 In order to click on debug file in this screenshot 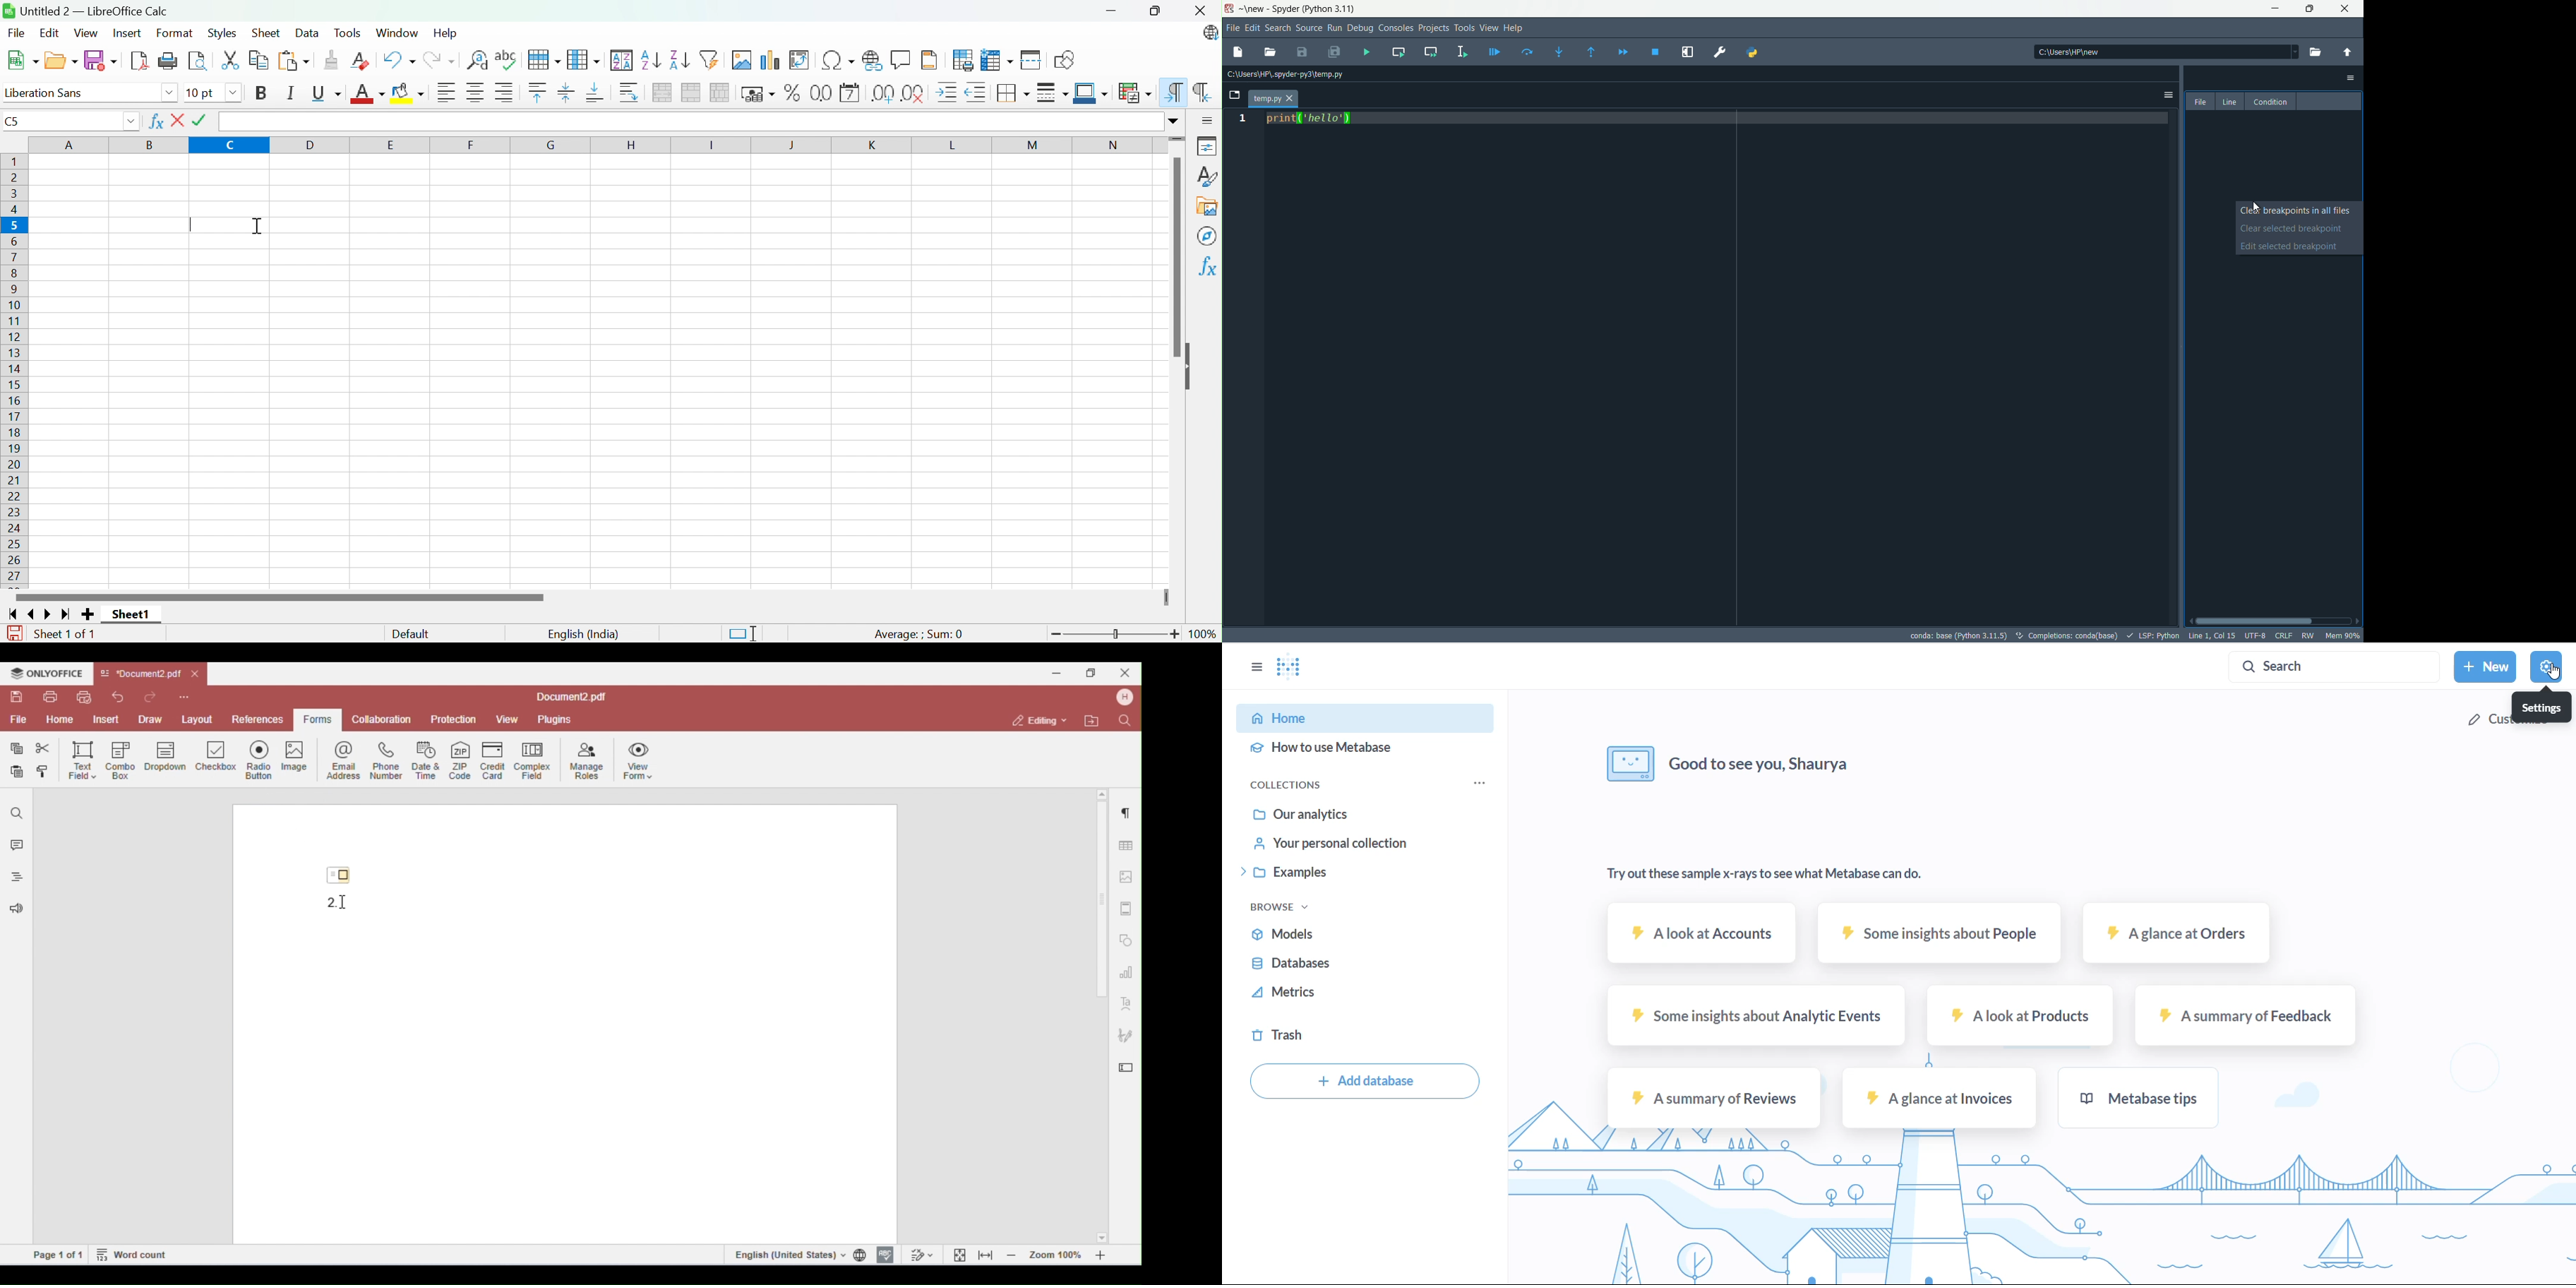, I will do `click(1494, 51)`.